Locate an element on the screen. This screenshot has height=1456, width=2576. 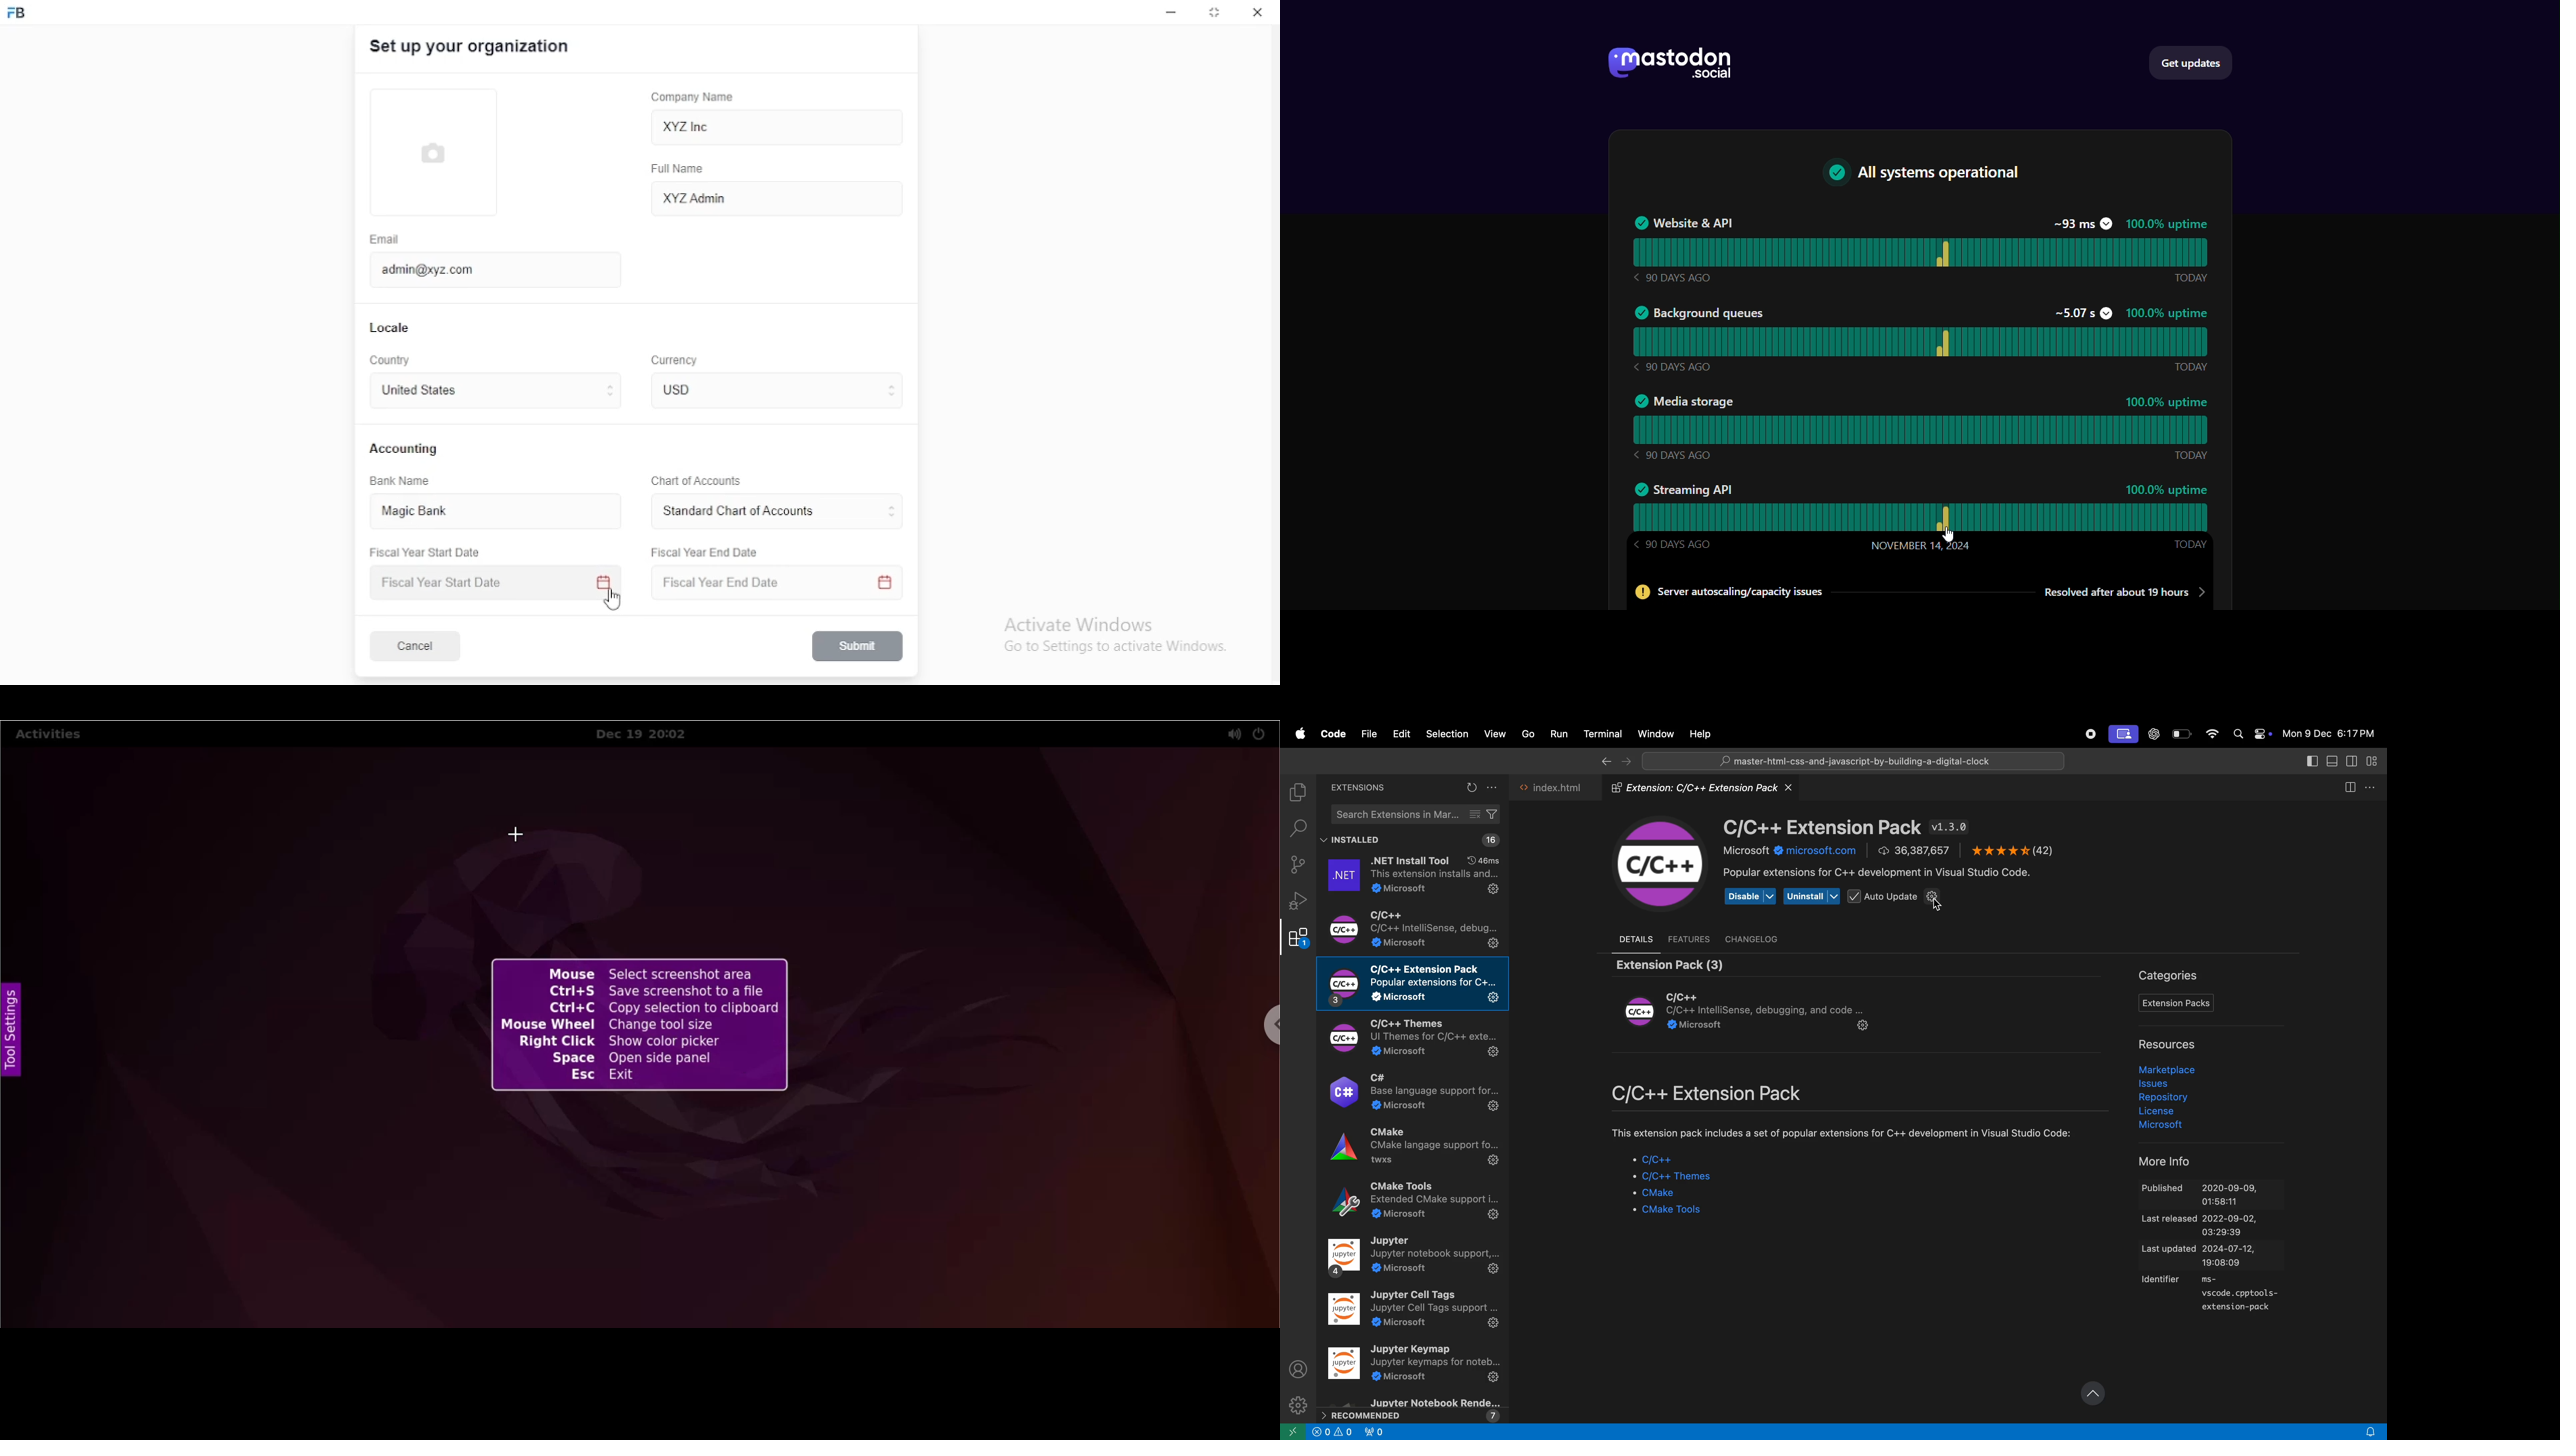
Window is located at coordinates (1654, 732).